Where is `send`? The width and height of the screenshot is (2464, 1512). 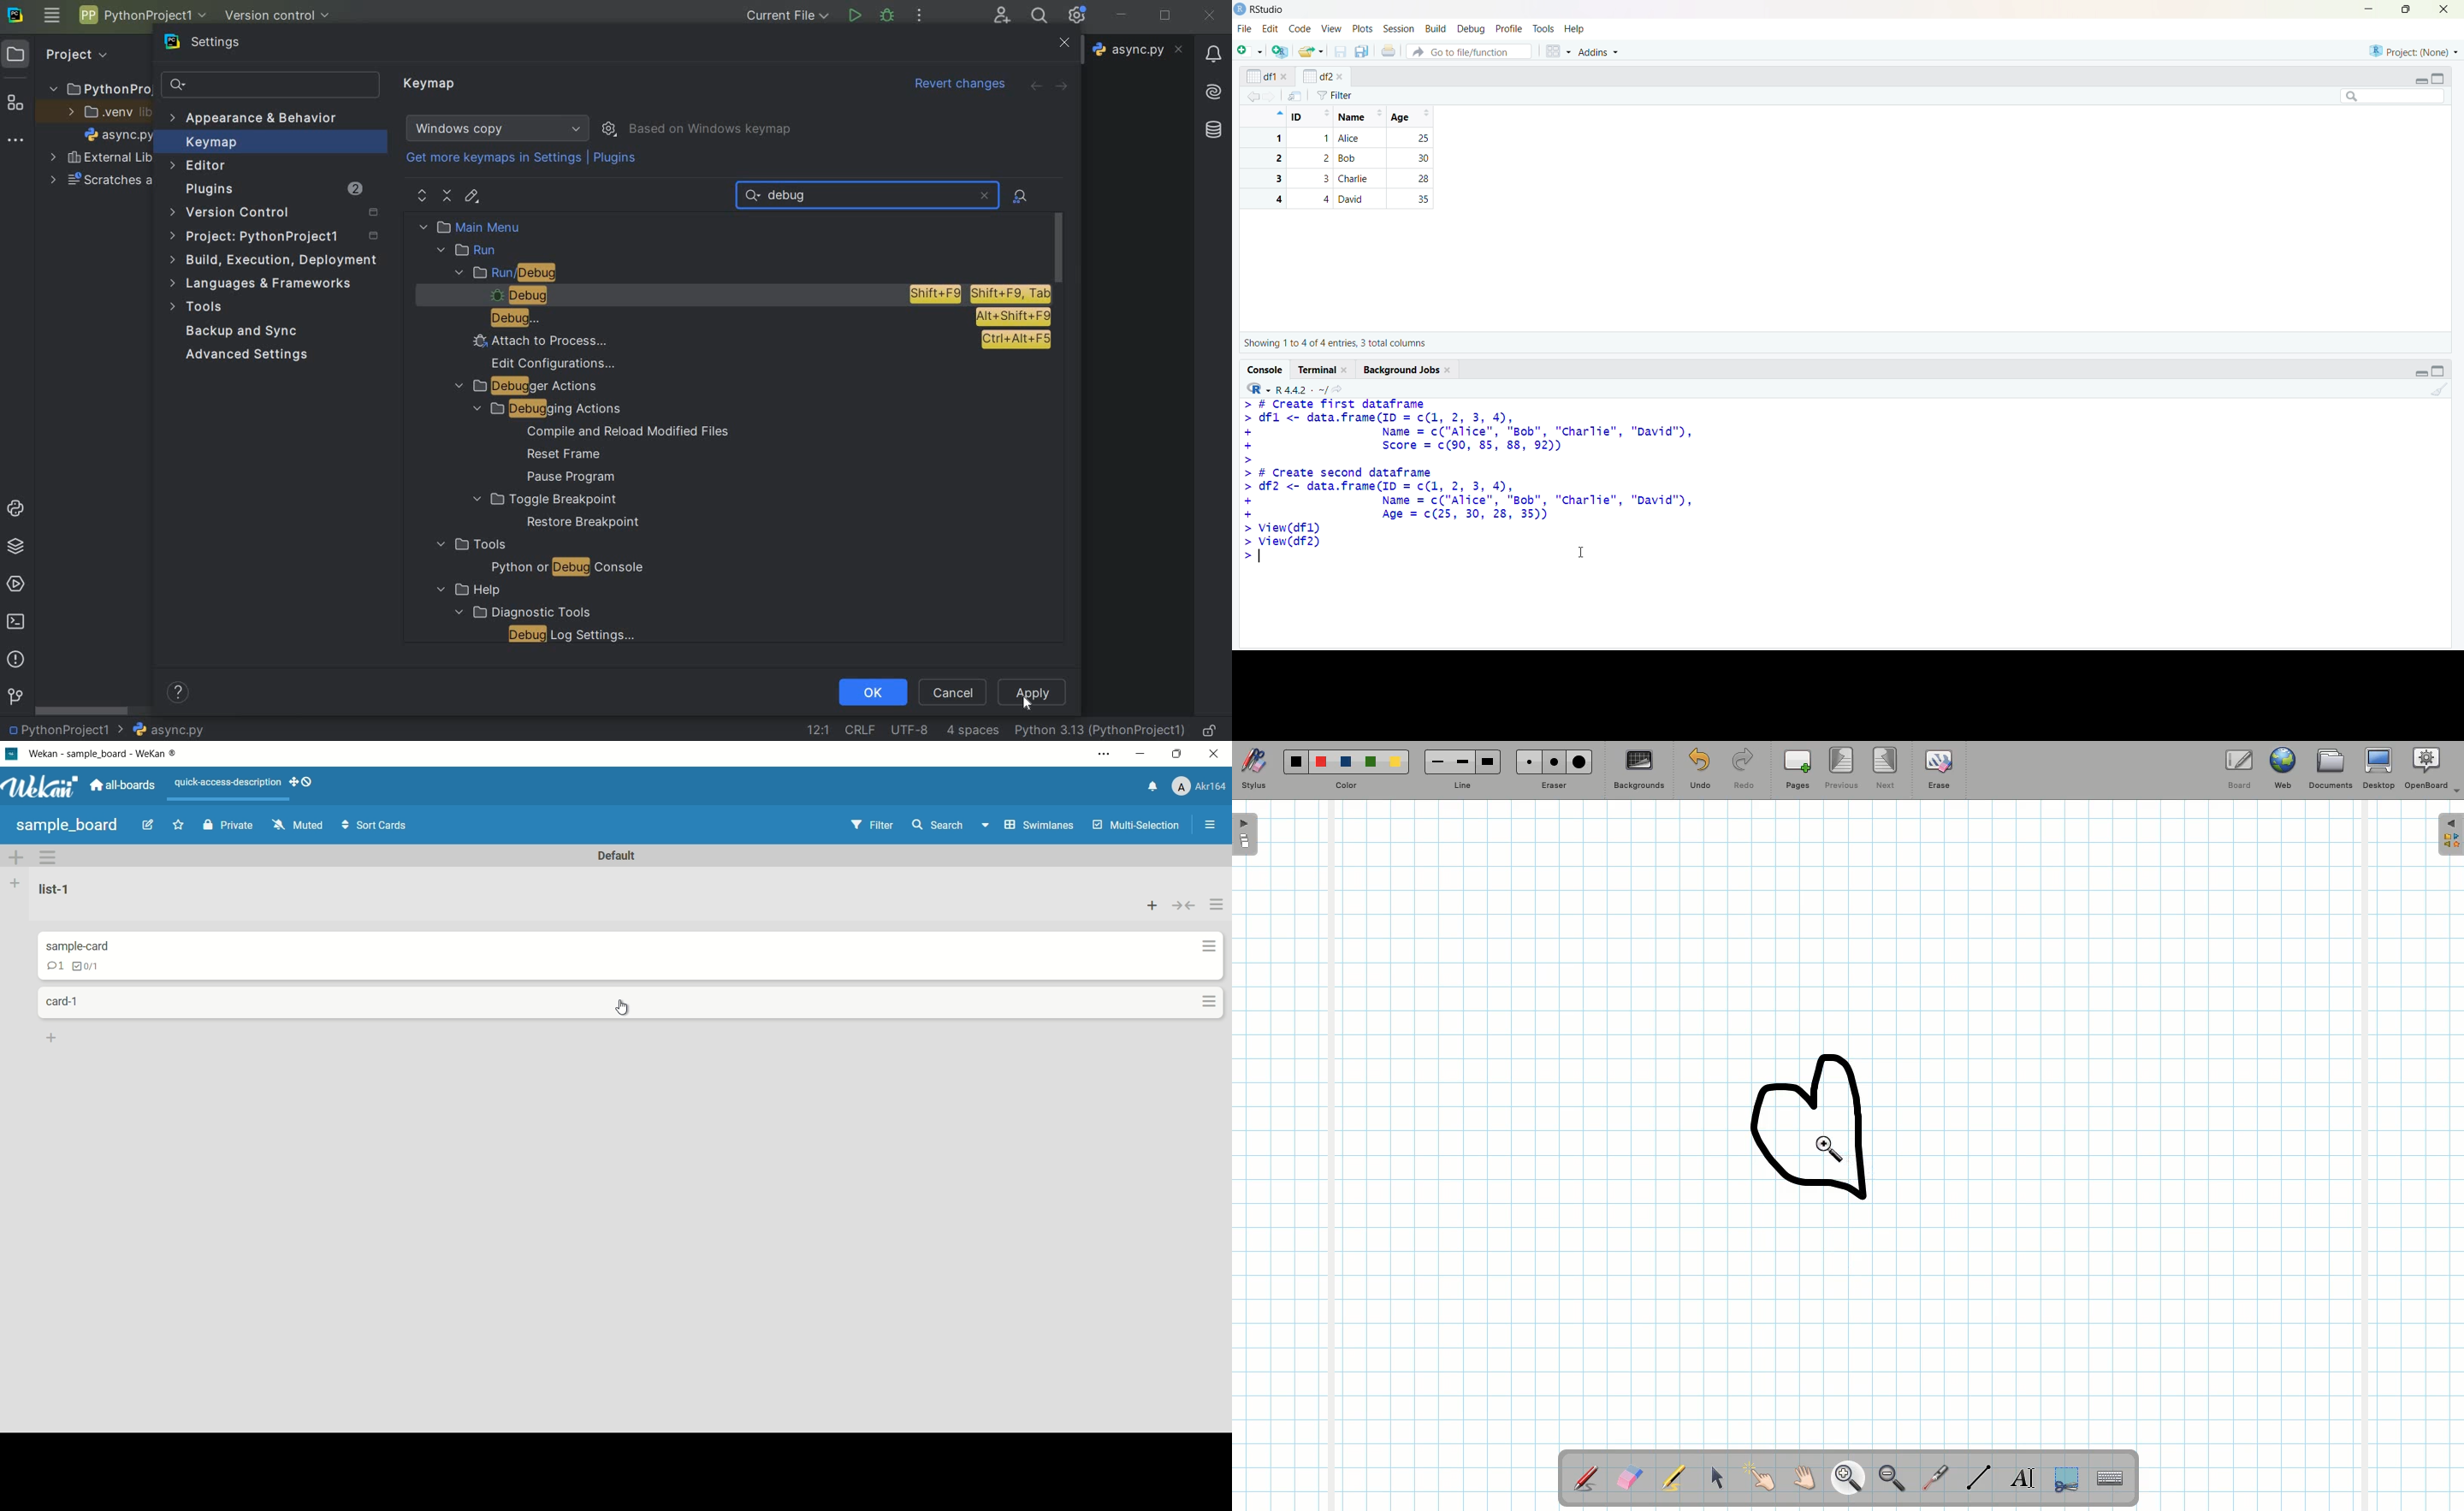
send is located at coordinates (1296, 96).